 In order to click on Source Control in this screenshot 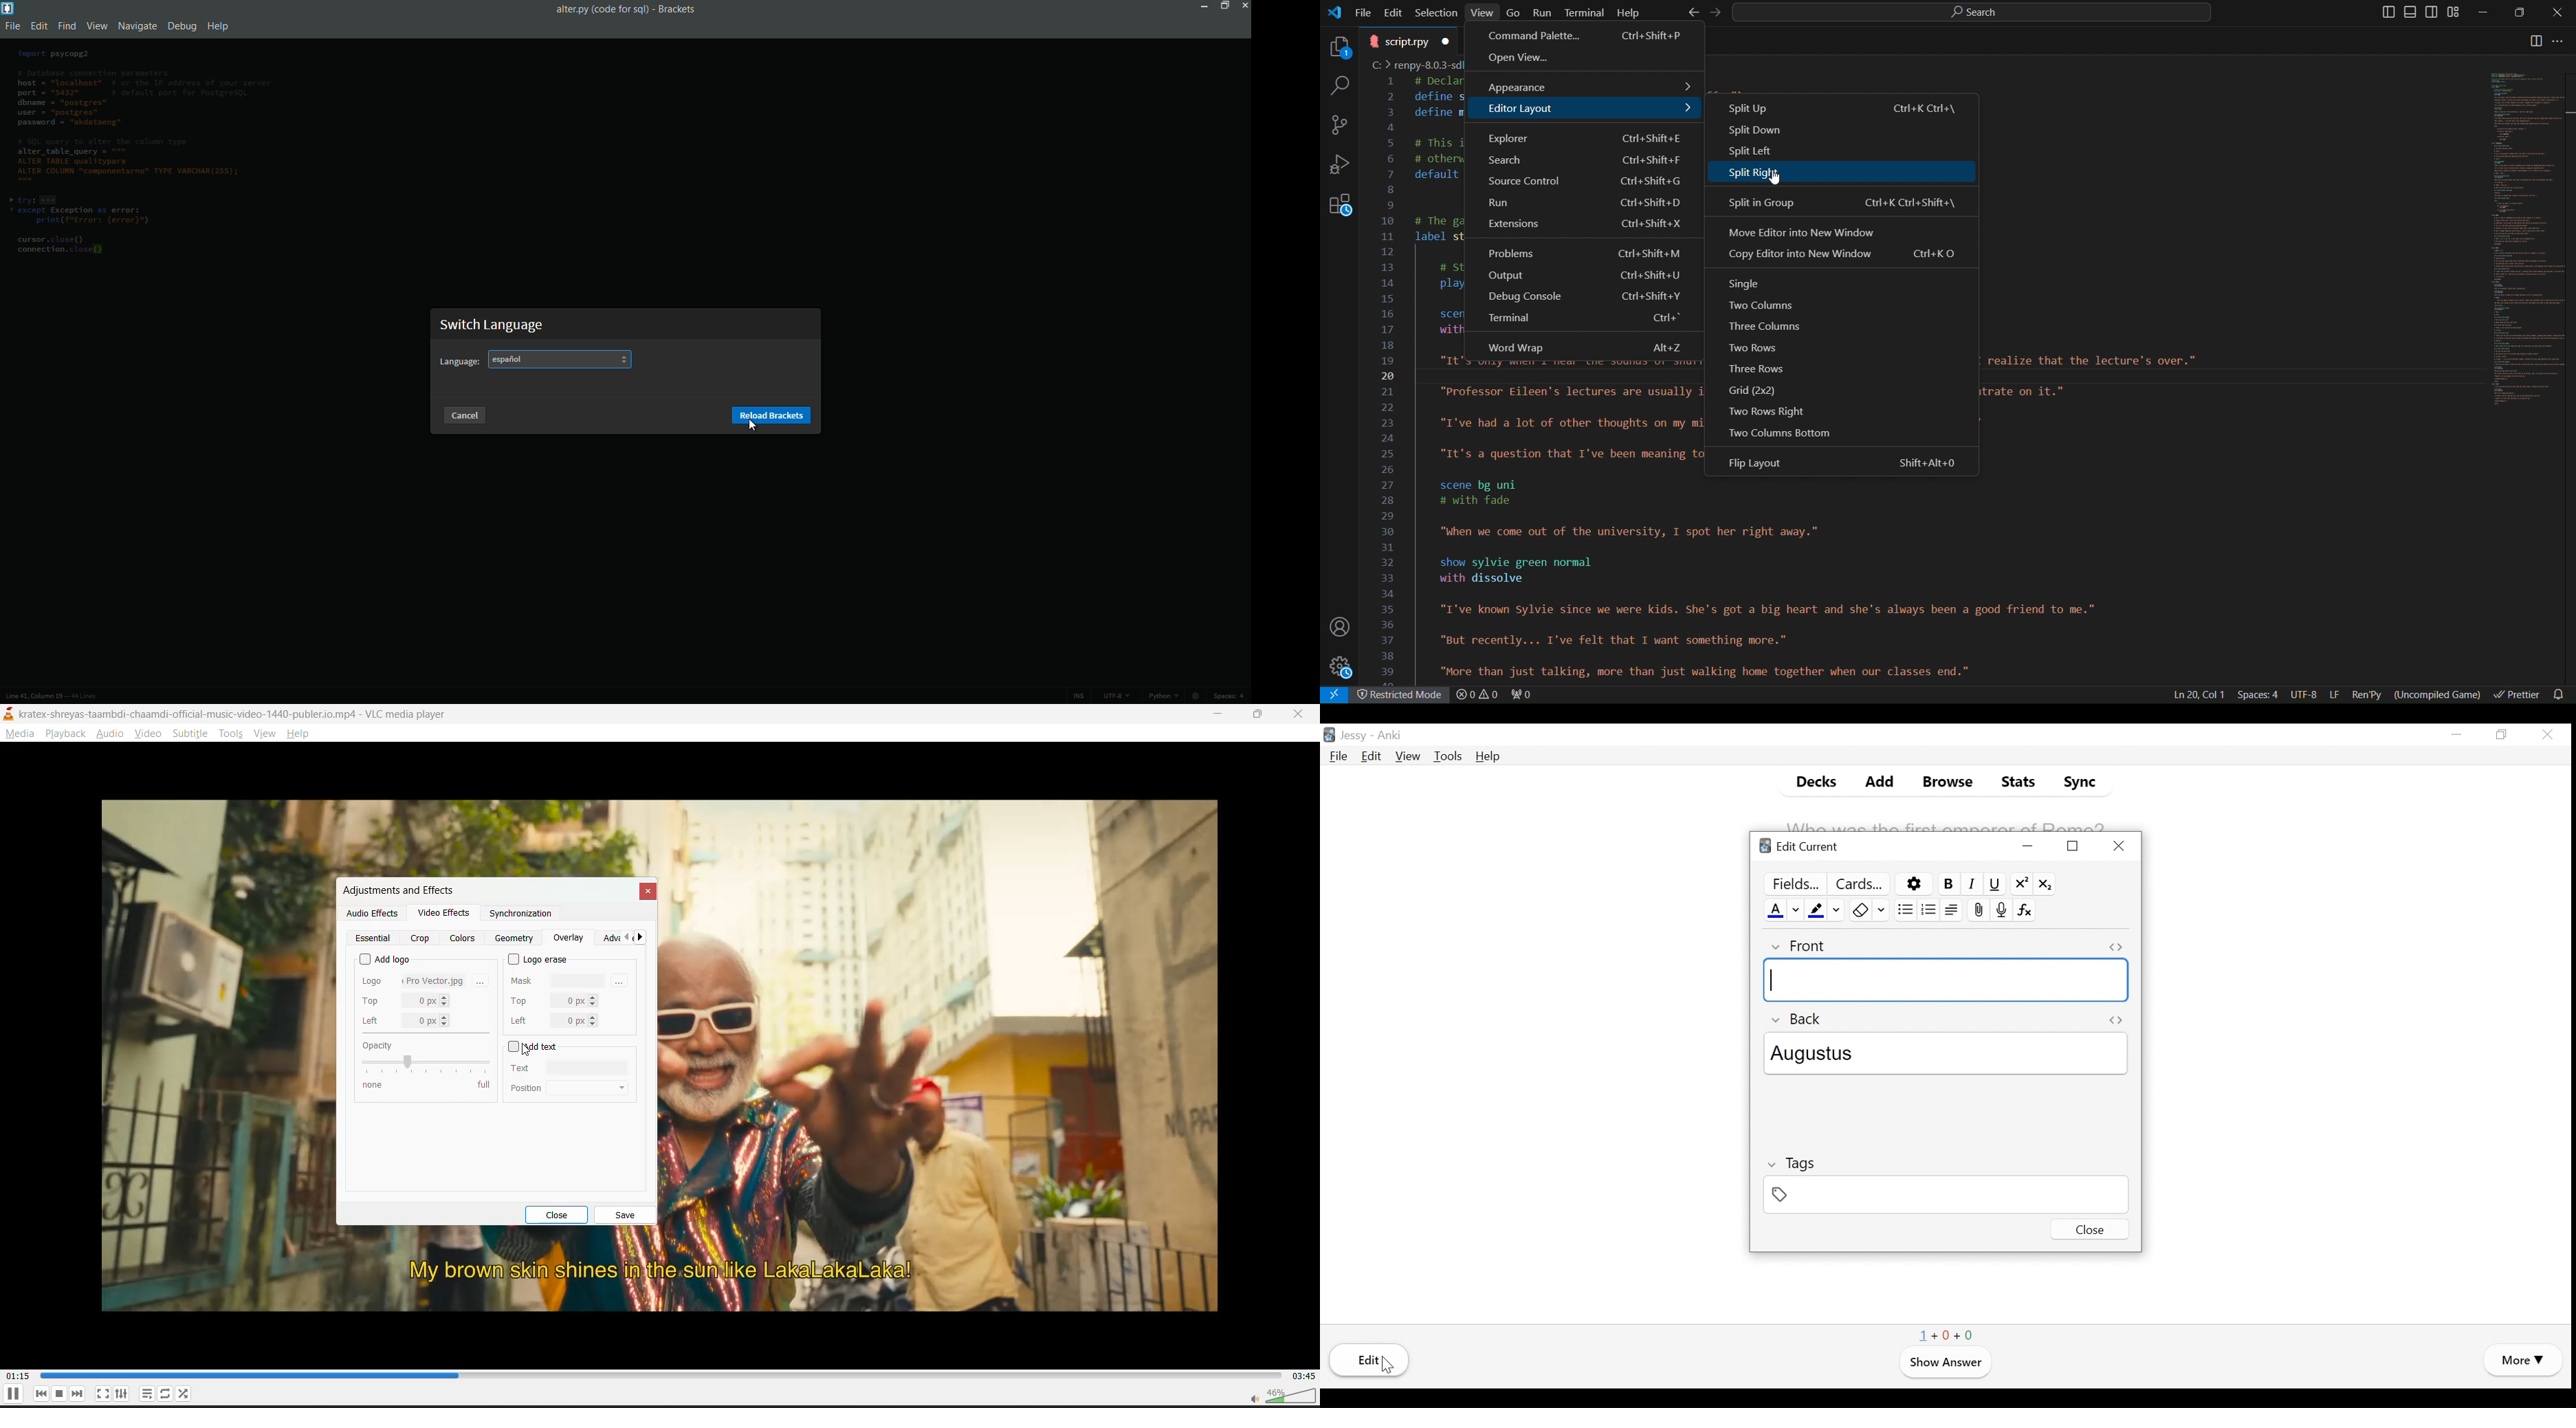, I will do `click(1340, 125)`.